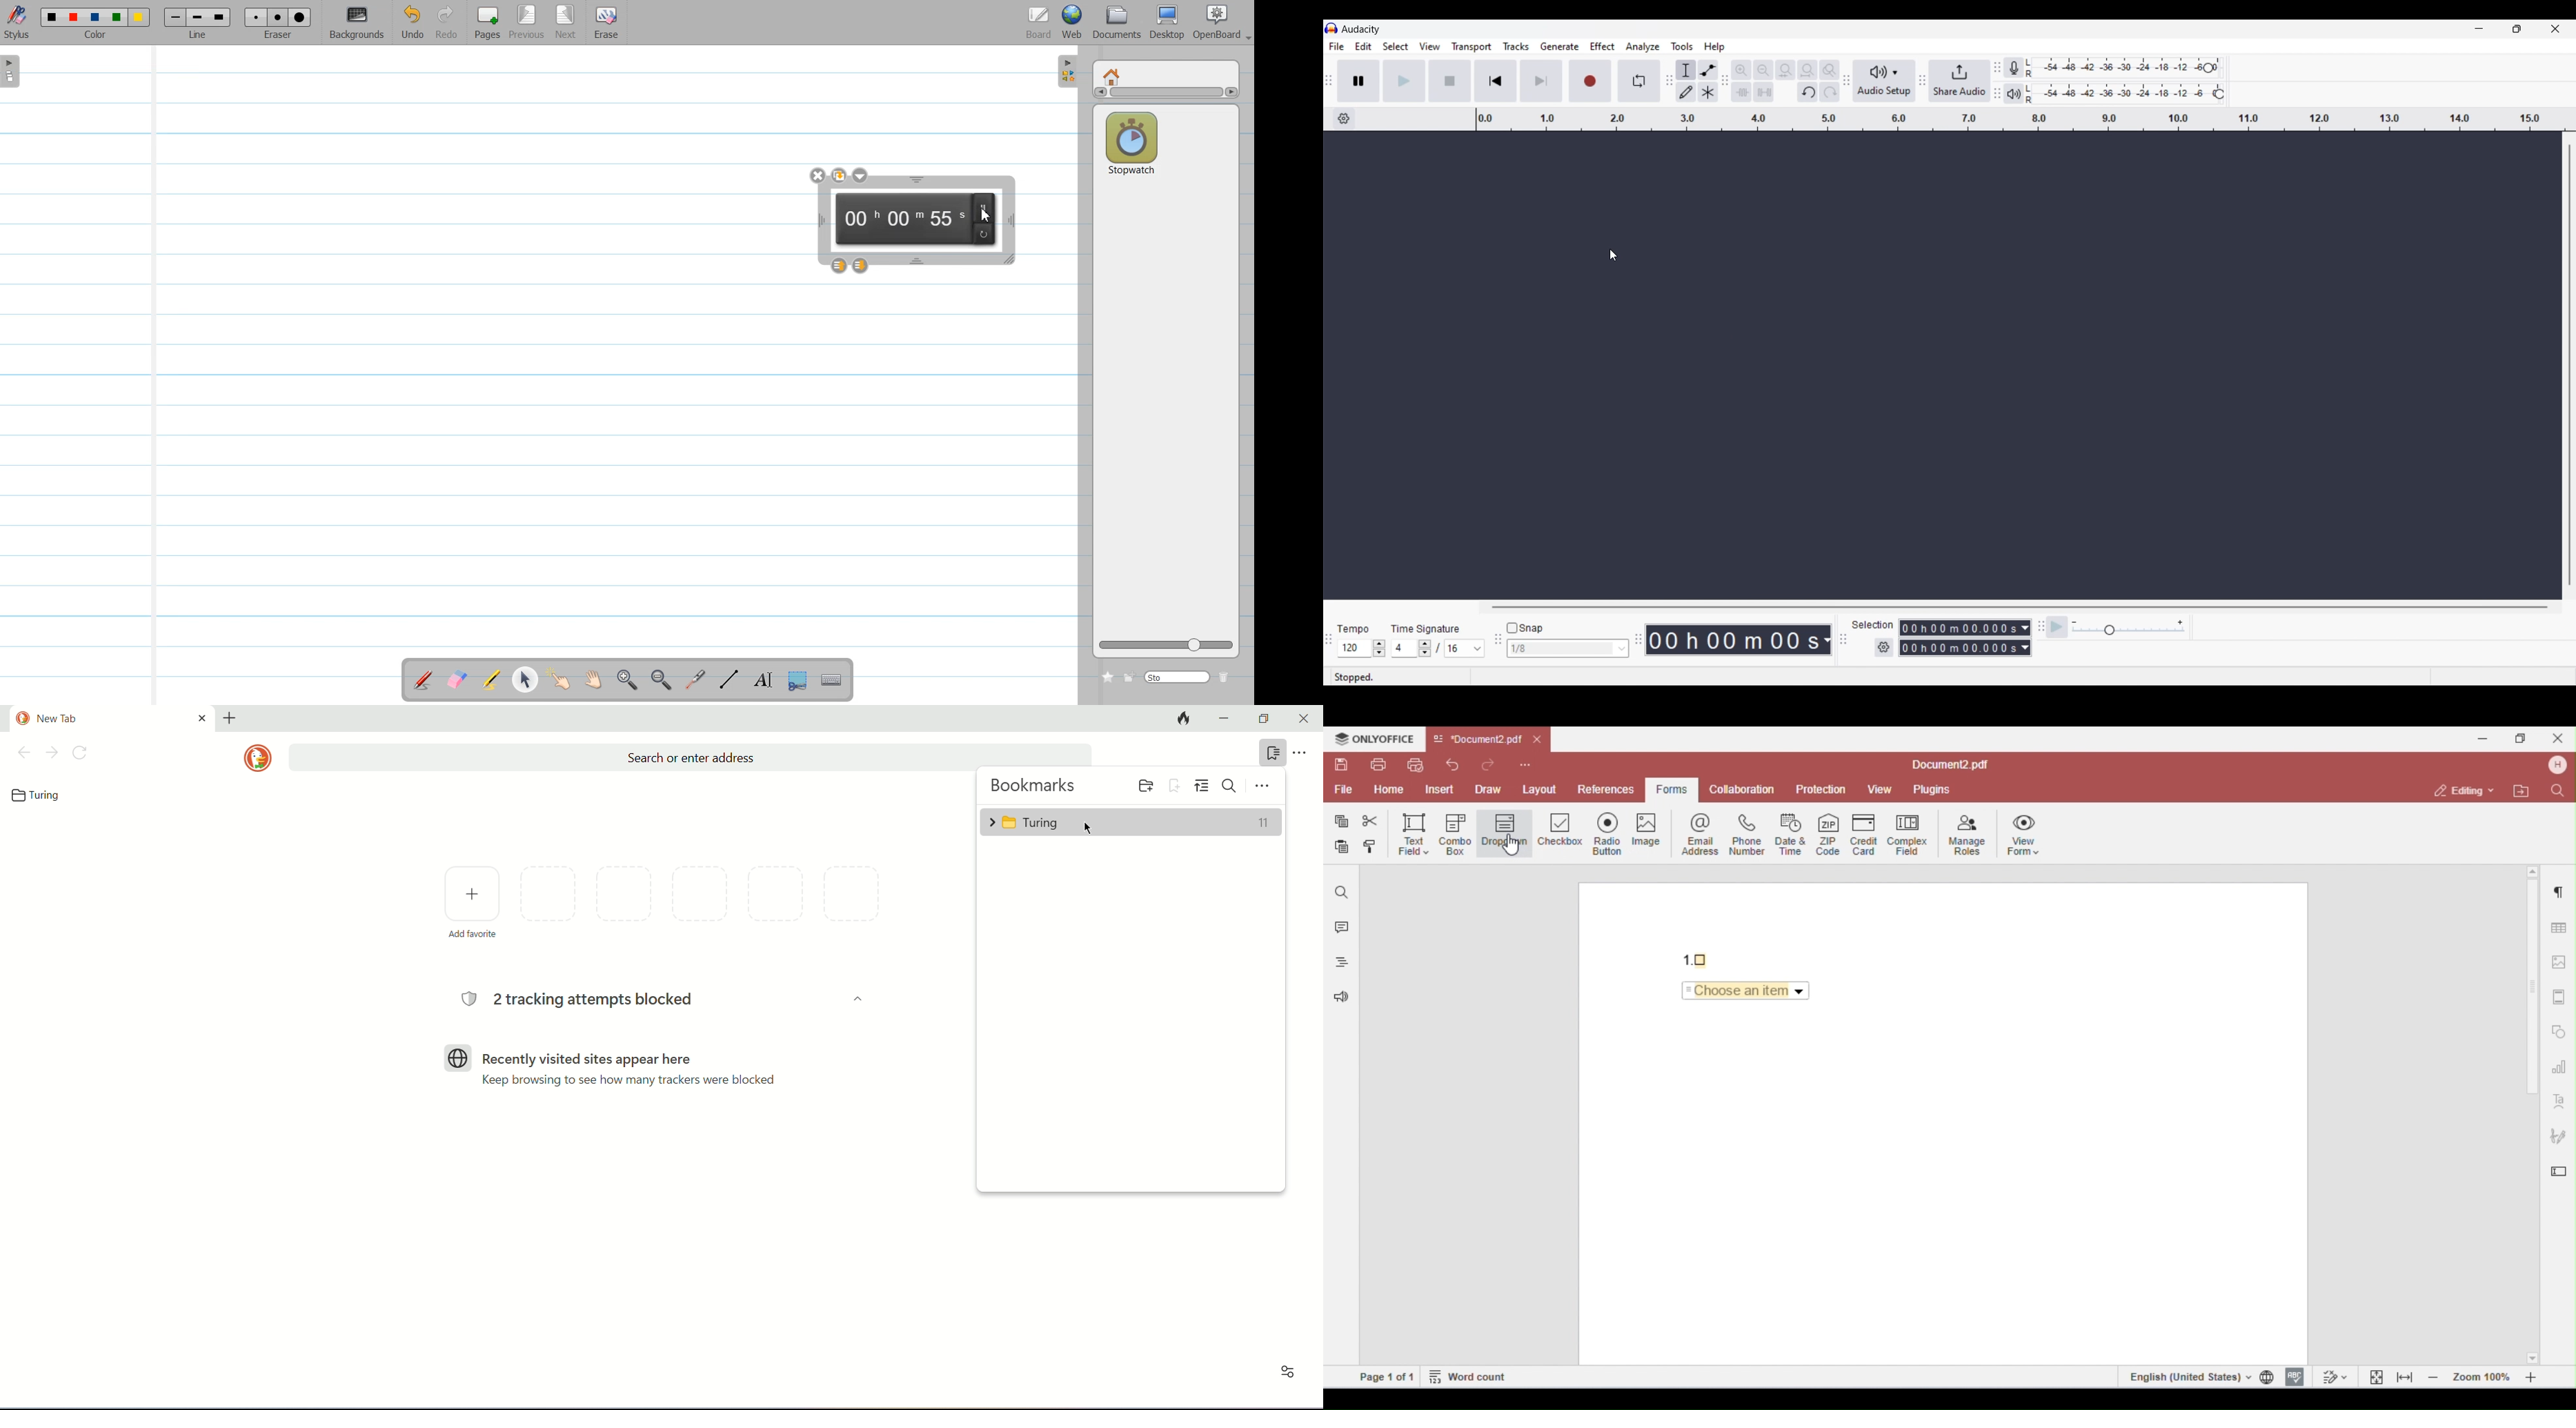  I want to click on Select menu, so click(1396, 47).